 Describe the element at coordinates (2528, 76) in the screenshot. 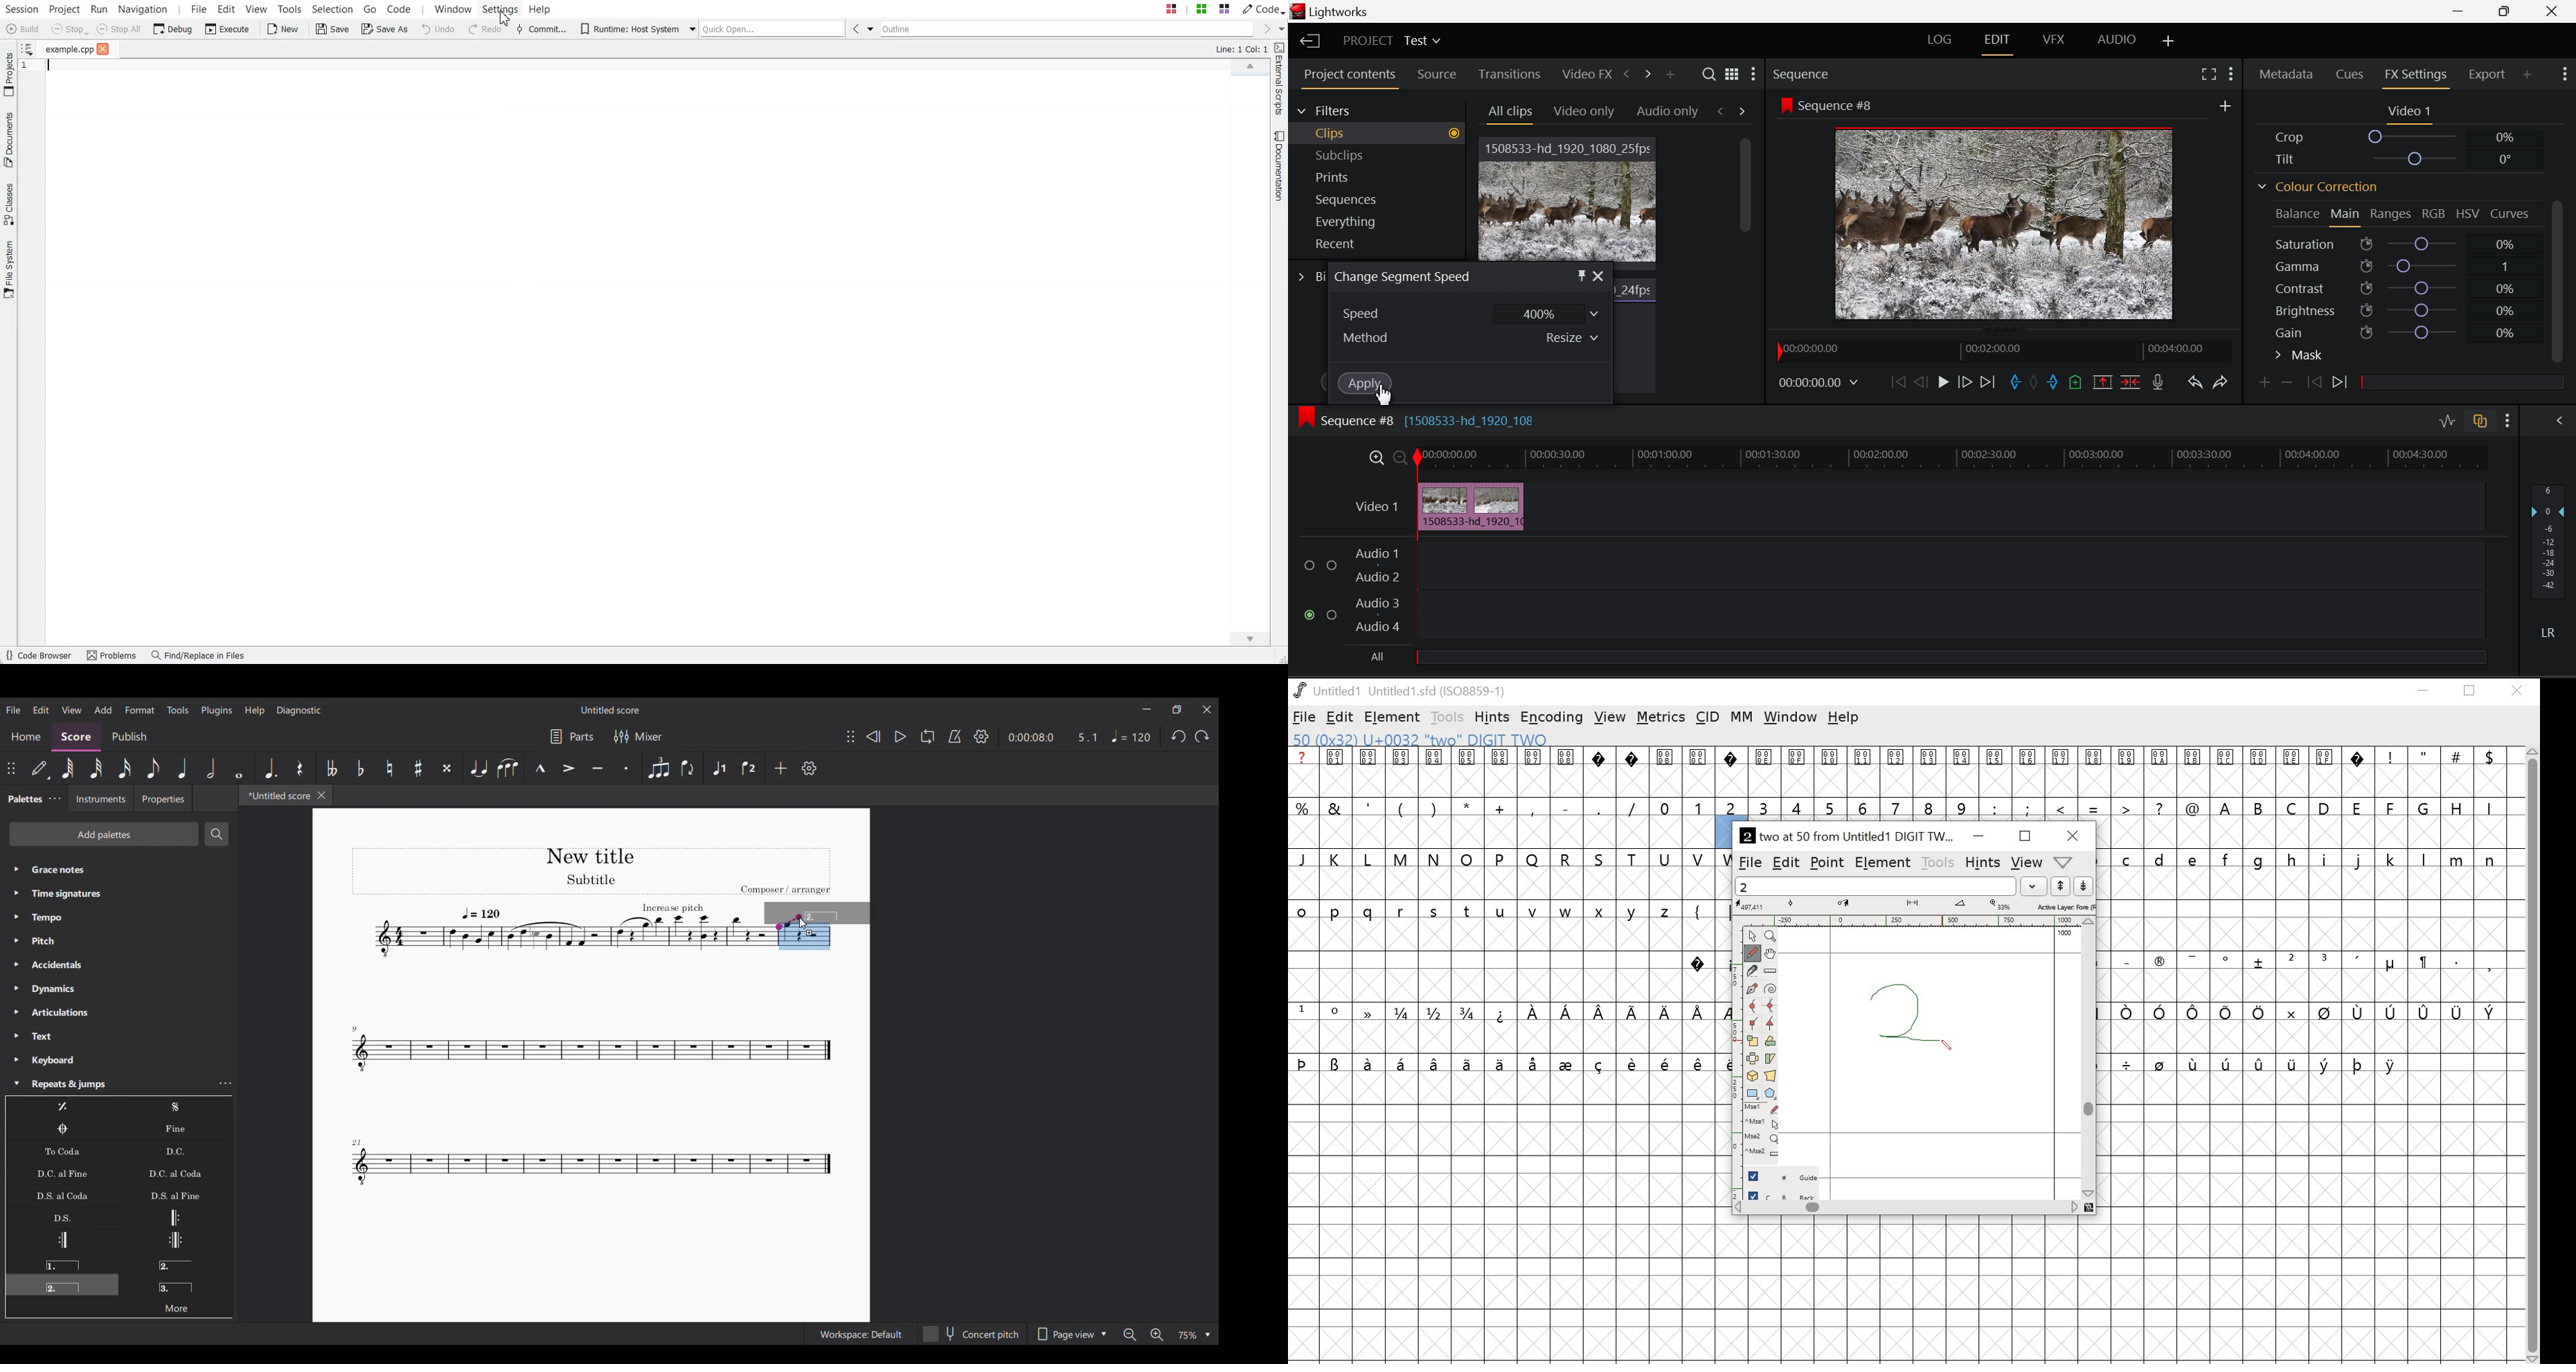

I see `Add Panel` at that location.